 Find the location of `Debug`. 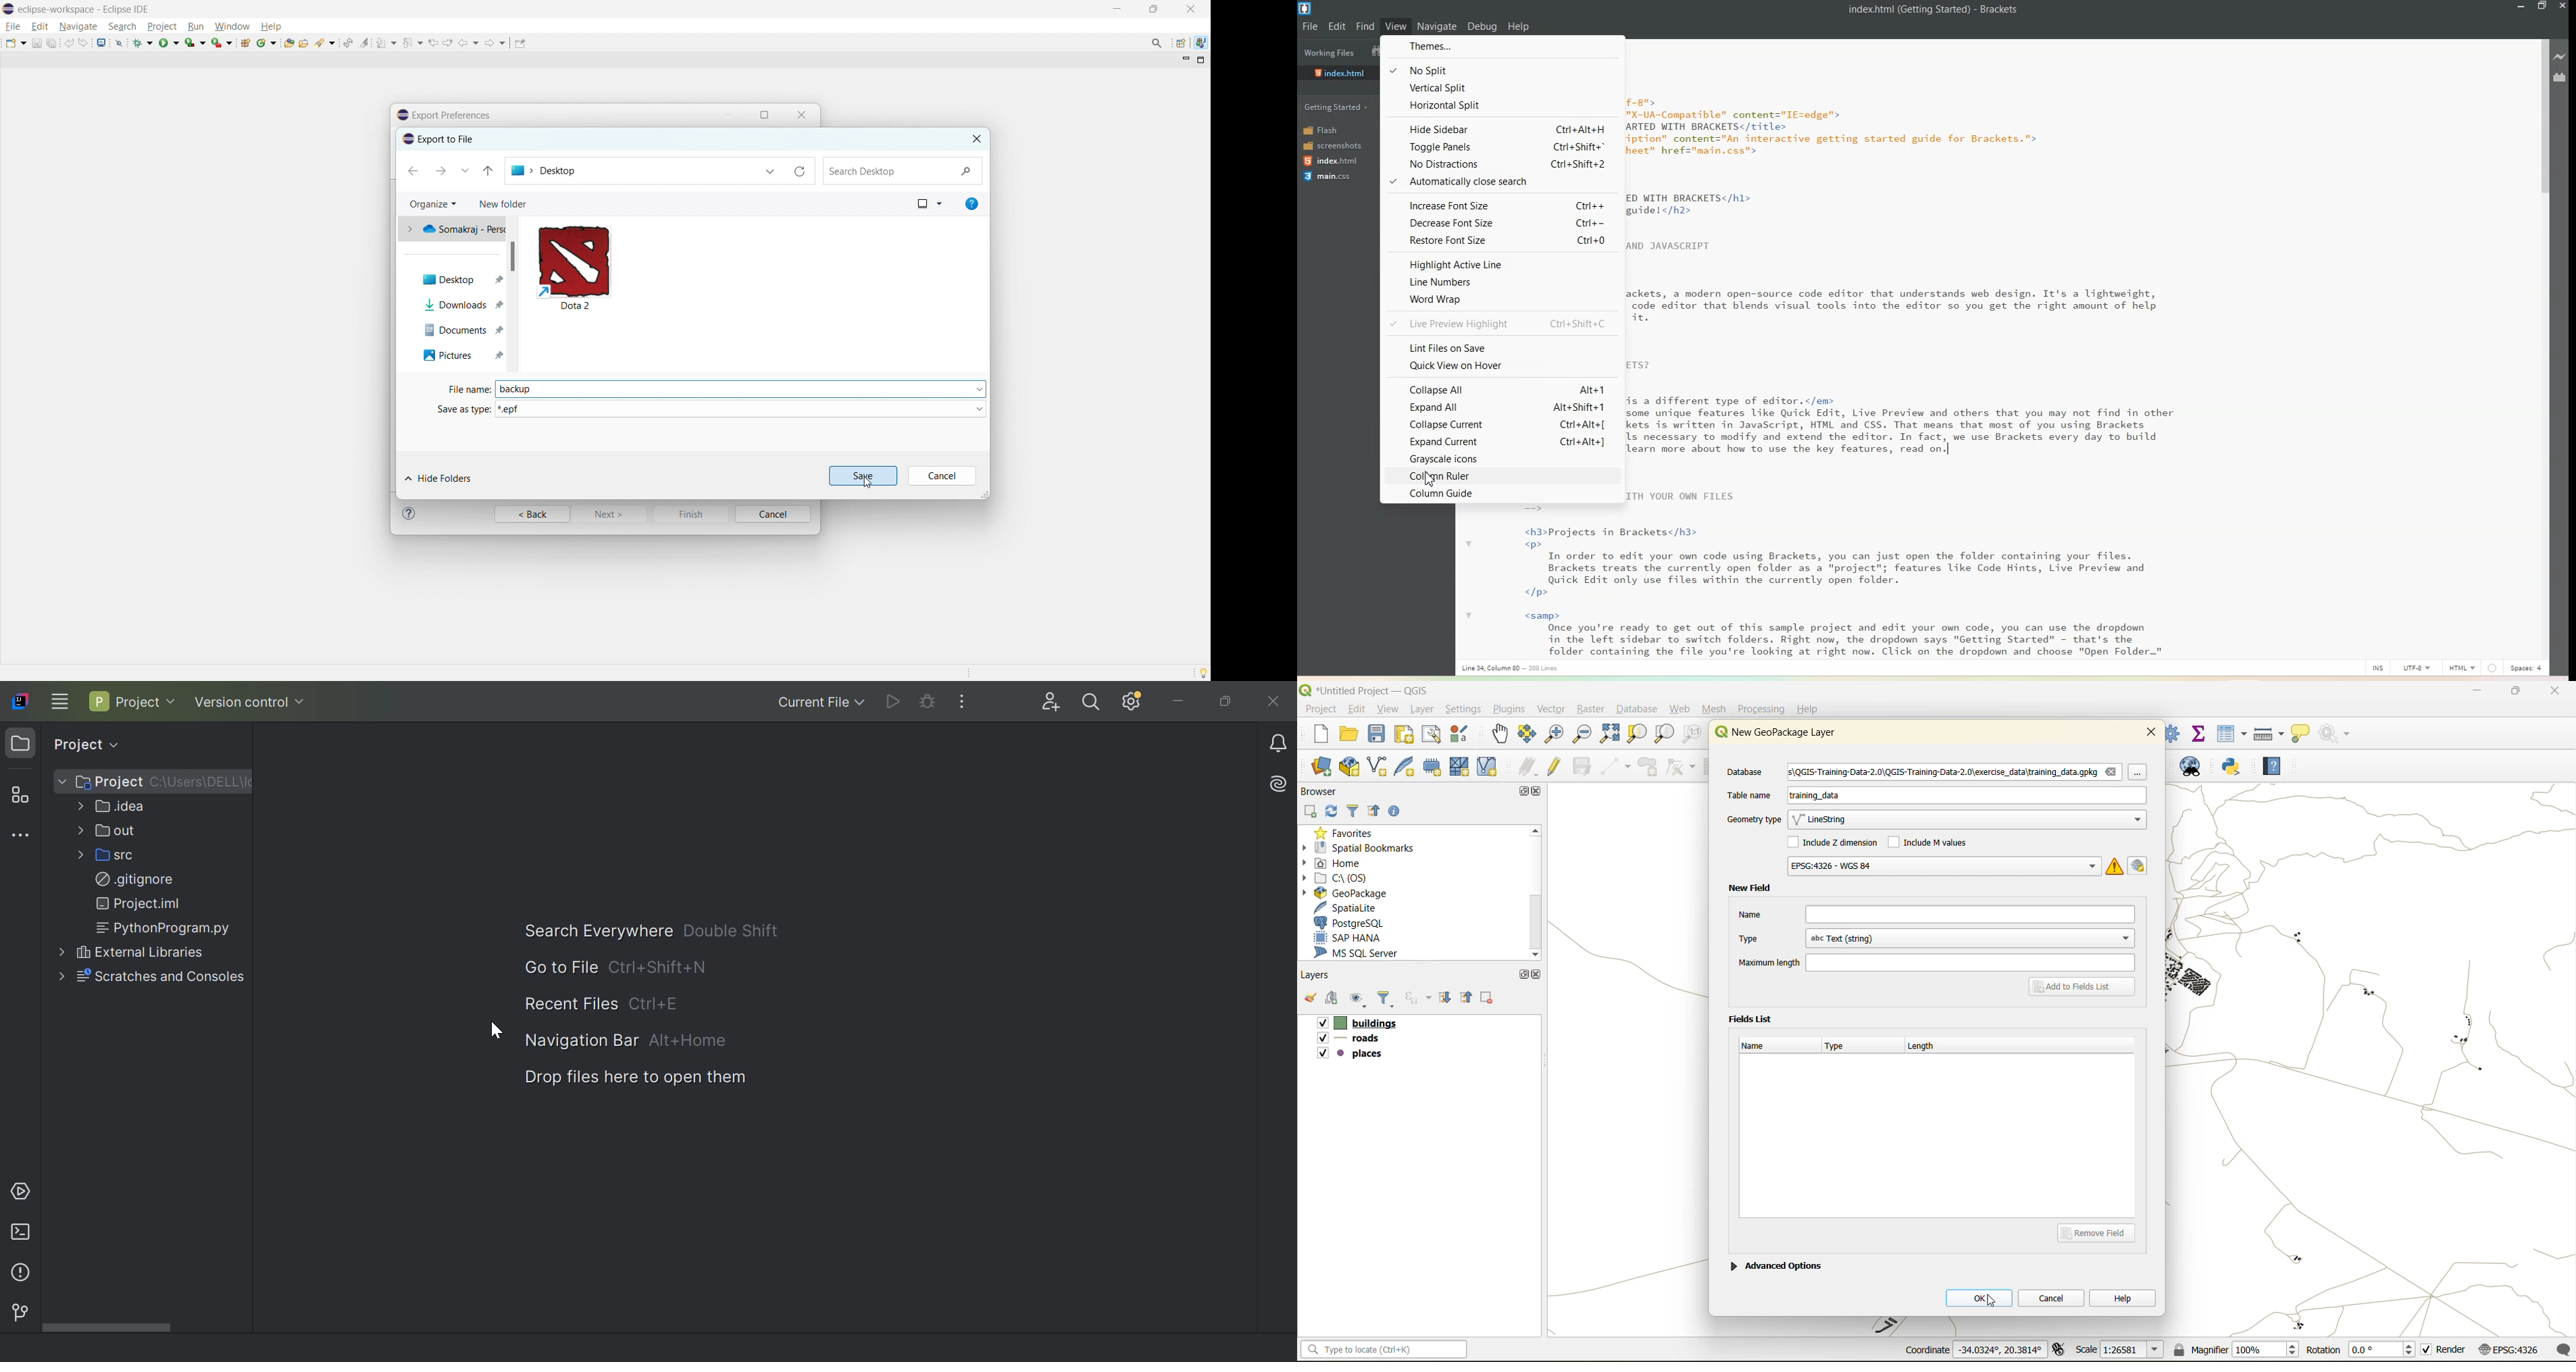

Debug is located at coordinates (1482, 27).